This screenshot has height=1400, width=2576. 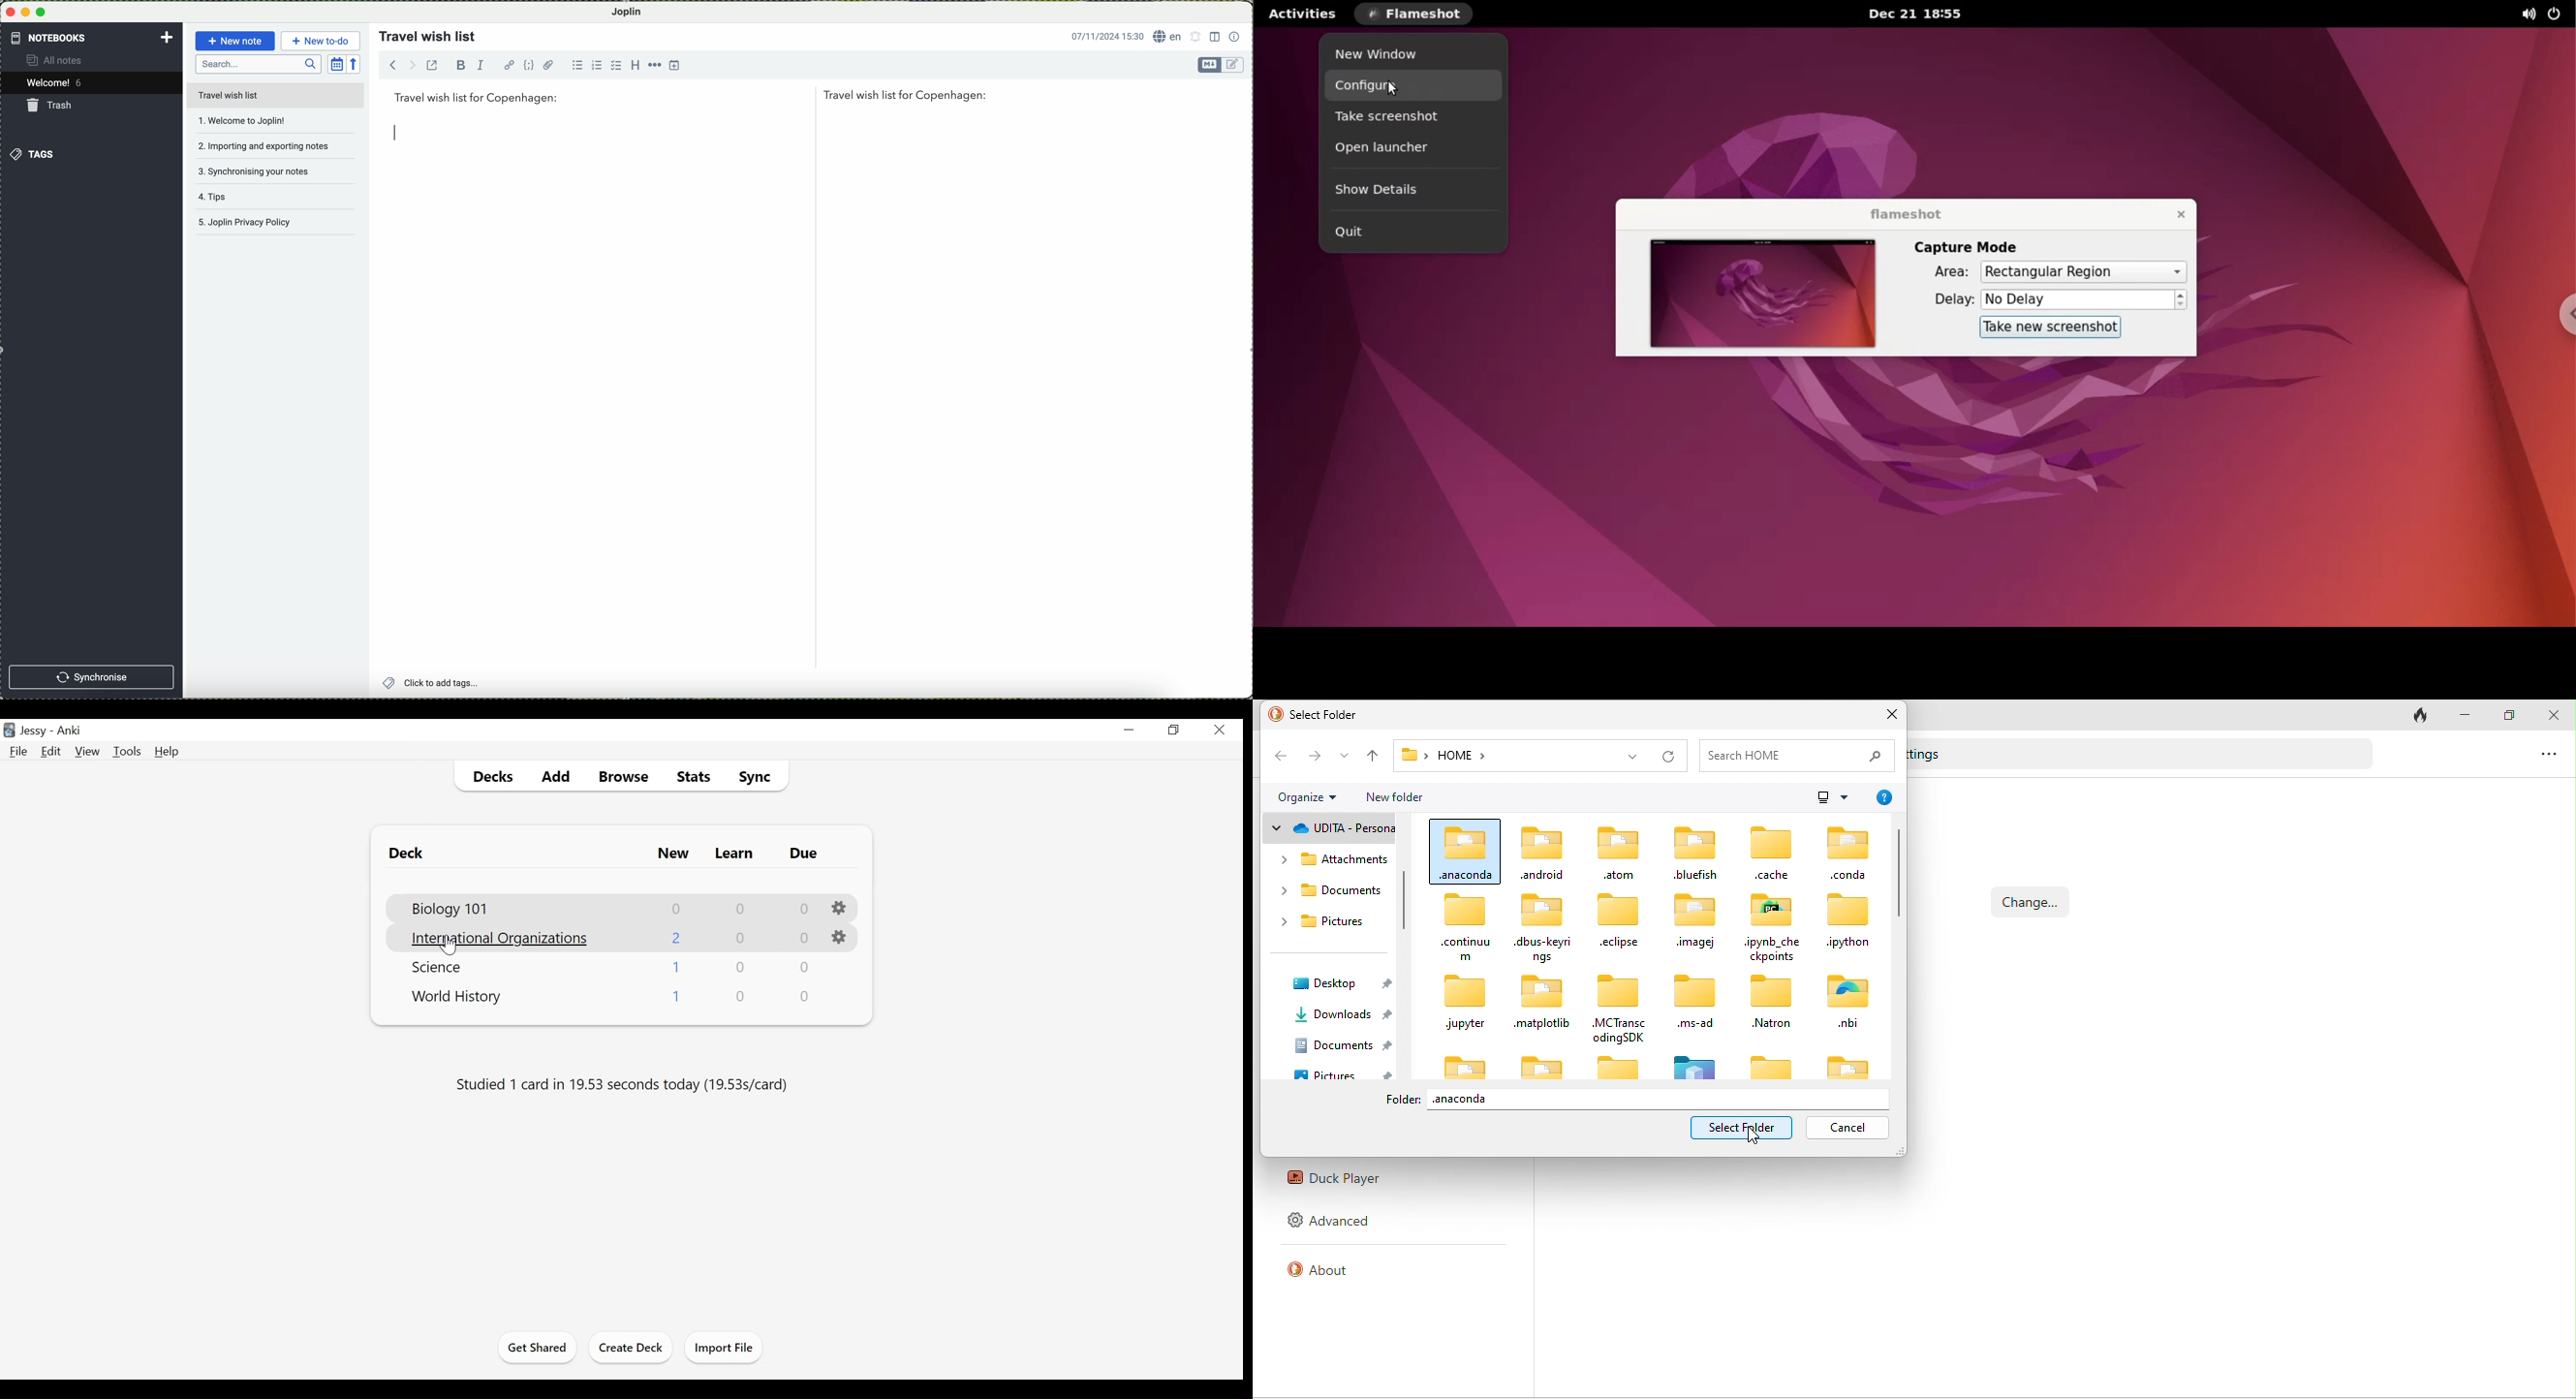 I want to click on Due Cards Count", so click(x=806, y=997).